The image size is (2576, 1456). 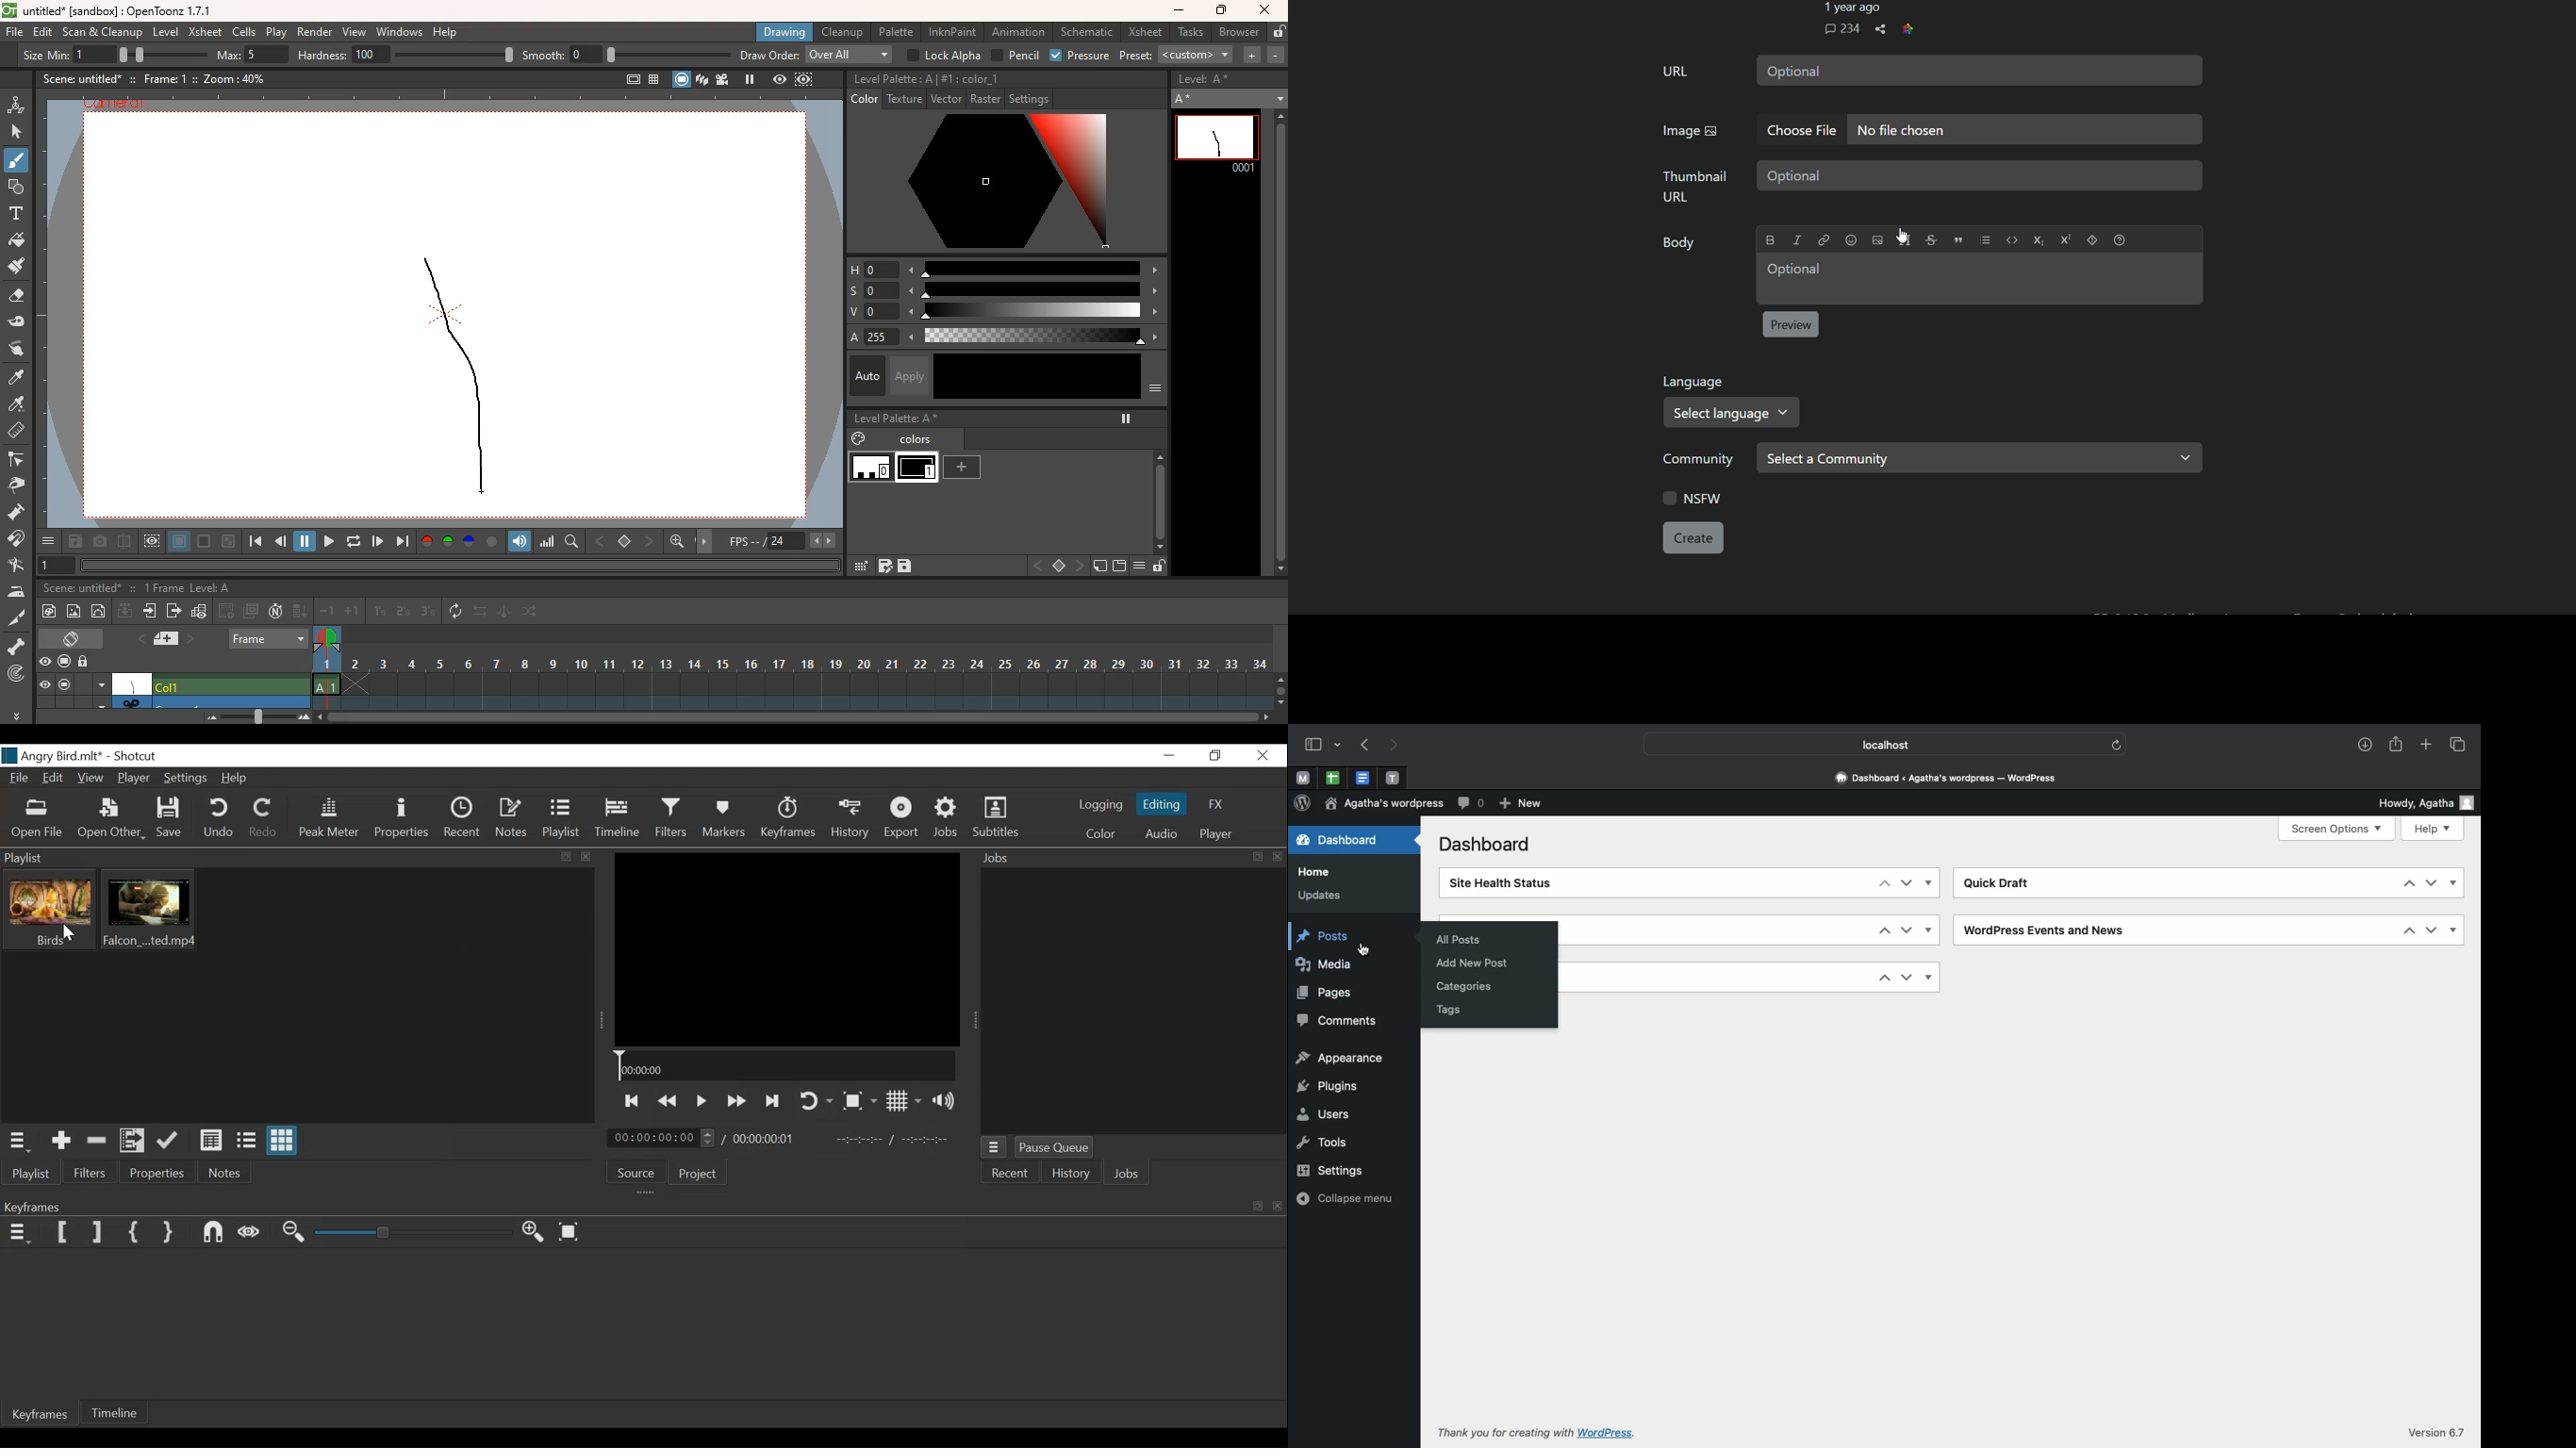 What do you see at coordinates (803, 81) in the screenshot?
I see `frame` at bounding box center [803, 81].